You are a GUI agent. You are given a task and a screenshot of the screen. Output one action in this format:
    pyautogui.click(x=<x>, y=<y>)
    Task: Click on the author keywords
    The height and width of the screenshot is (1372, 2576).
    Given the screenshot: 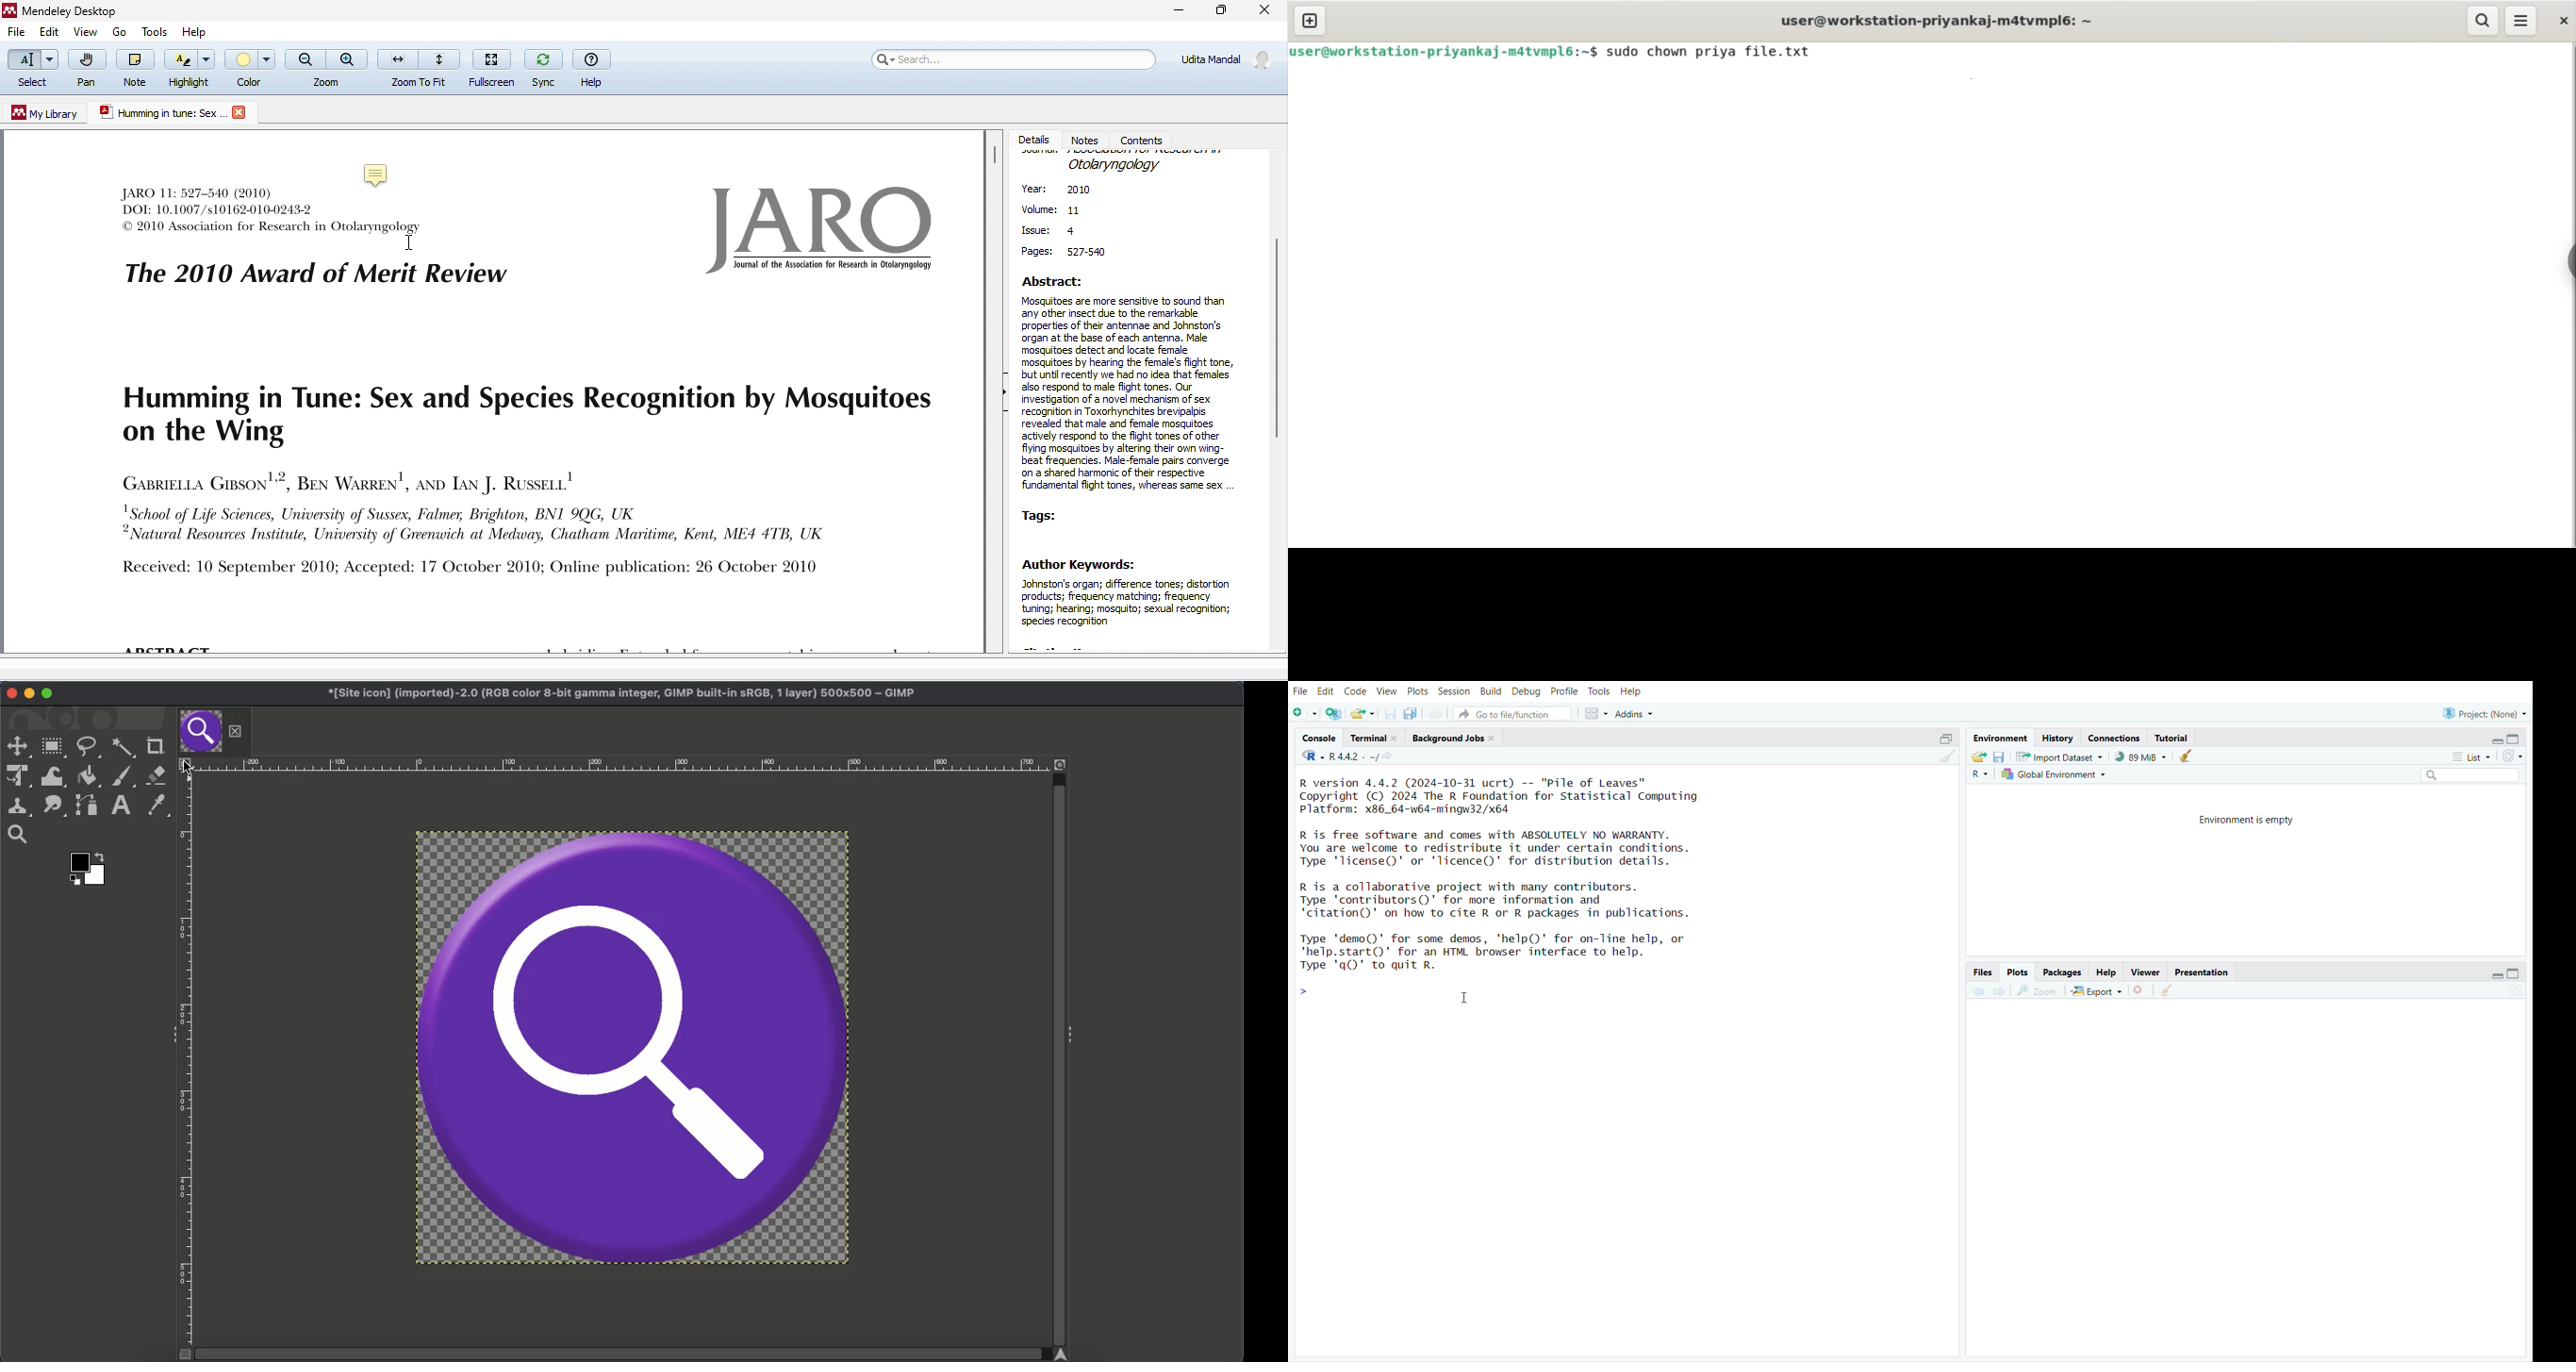 What is the action you would take?
    pyautogui.click(x=1134, y=602)
    